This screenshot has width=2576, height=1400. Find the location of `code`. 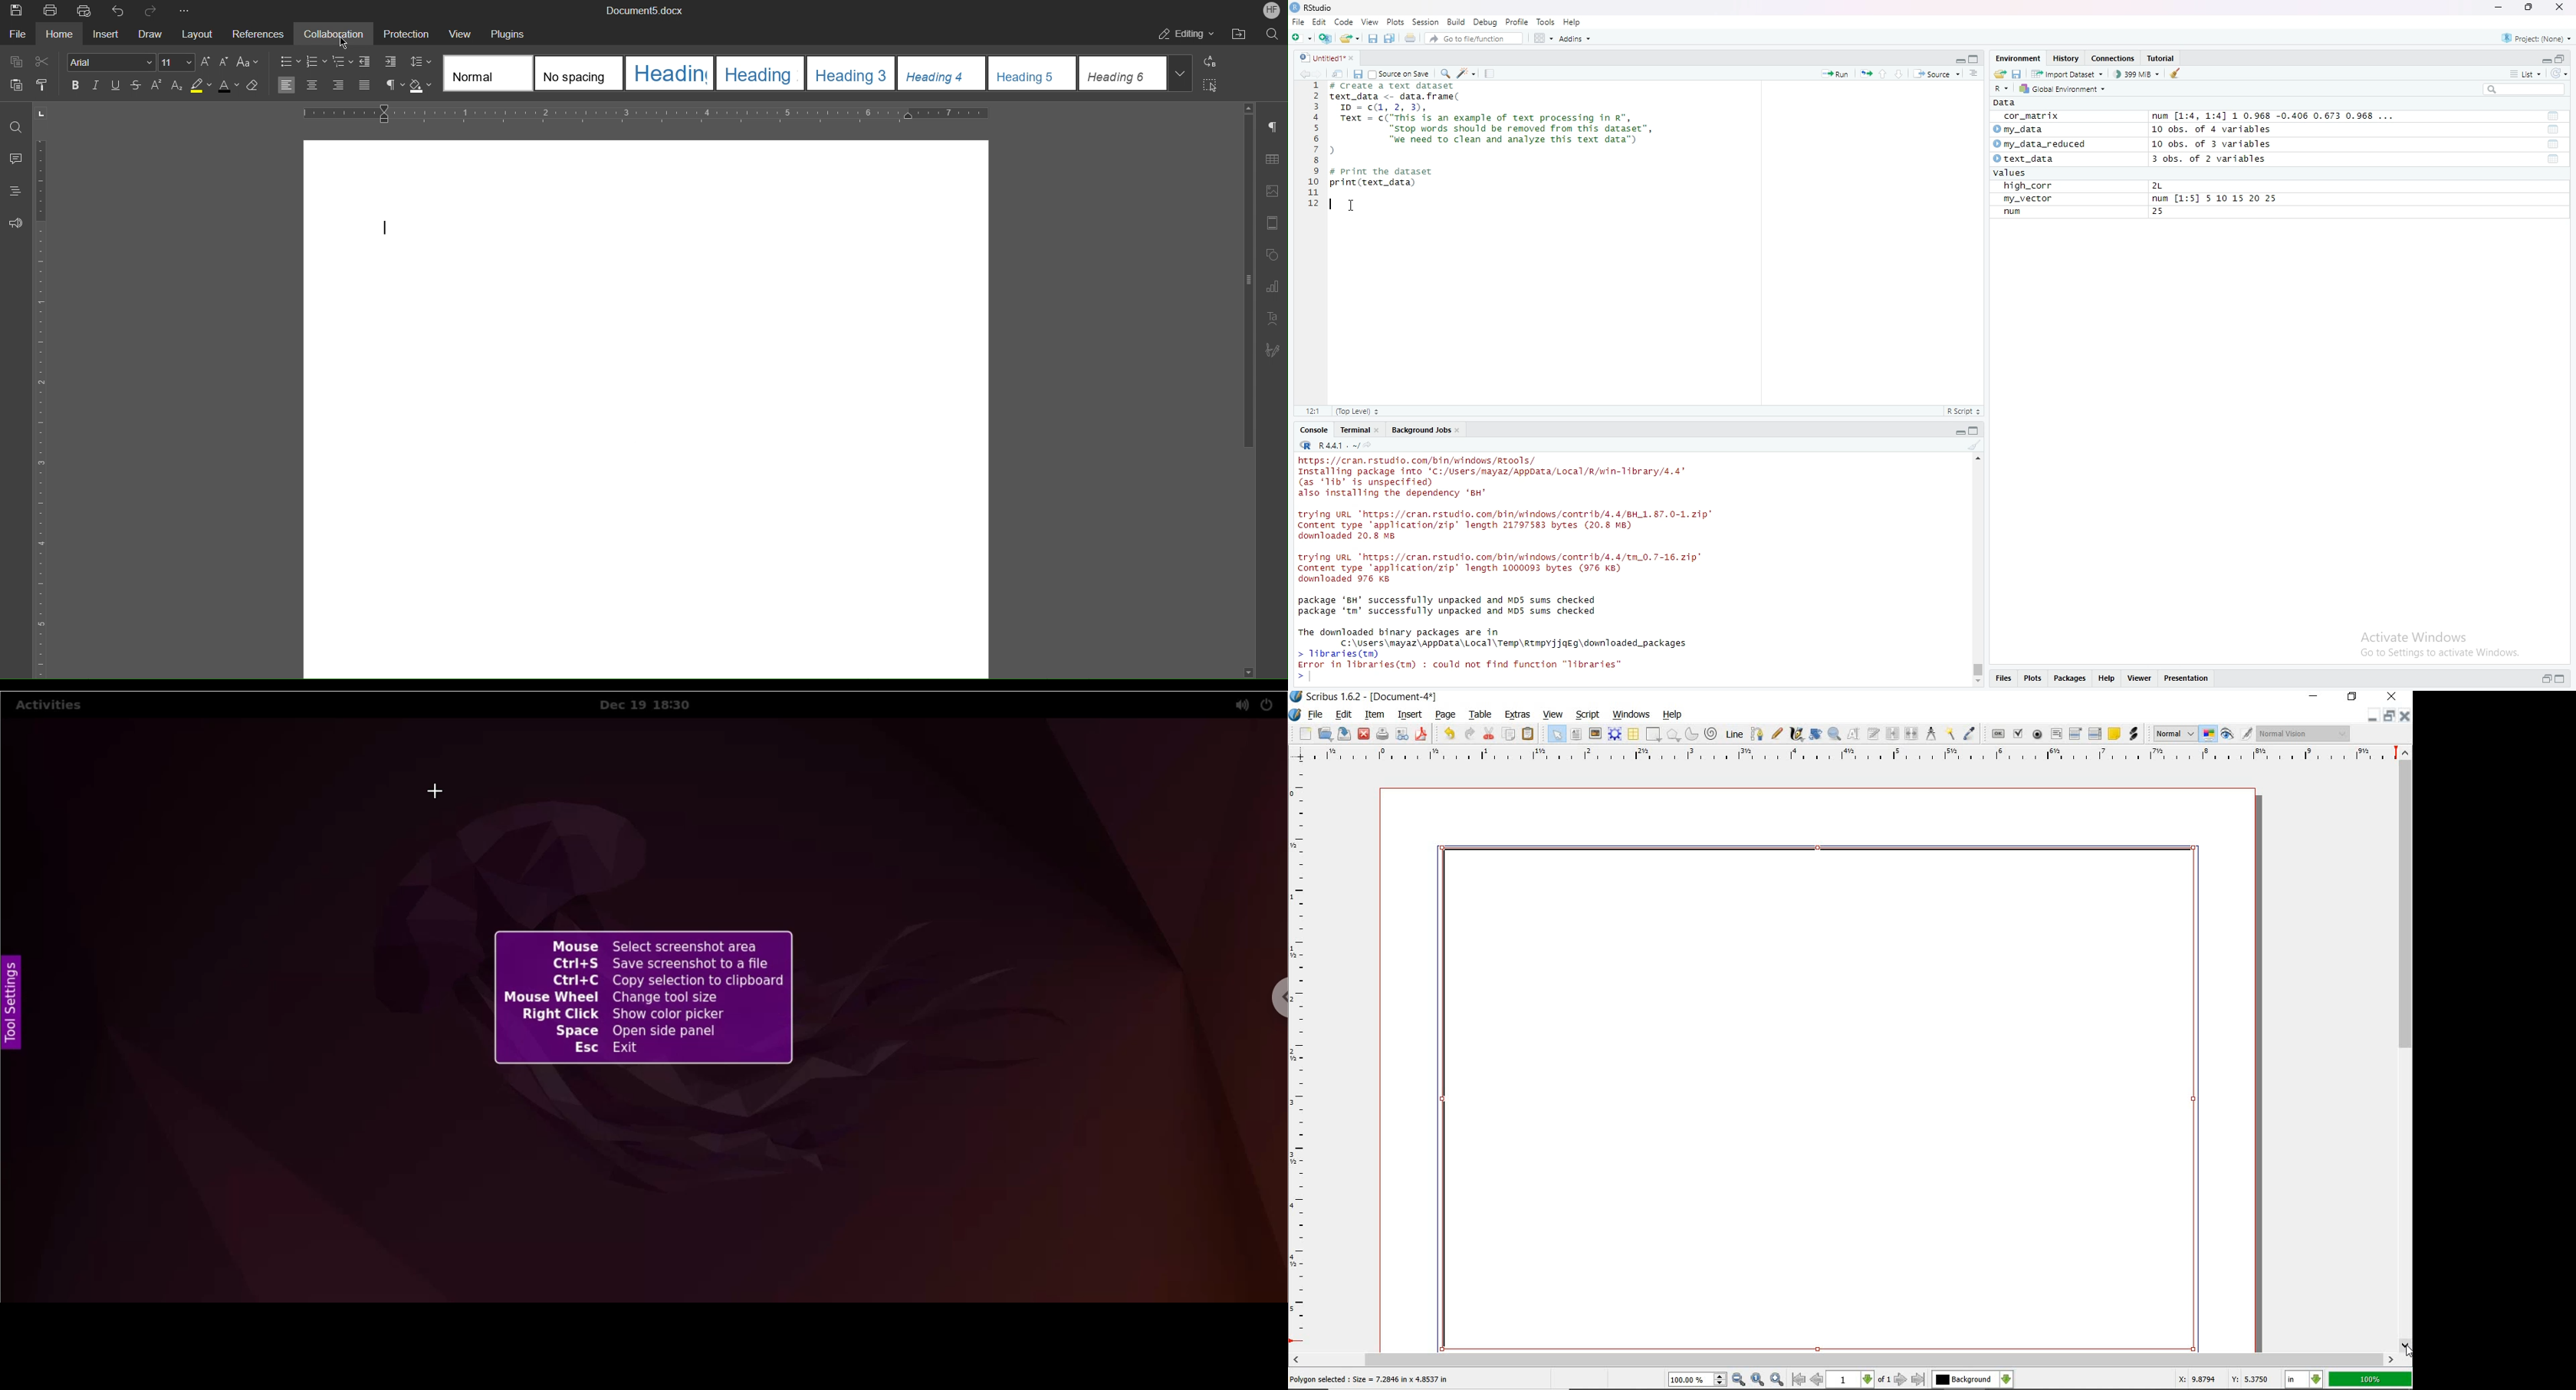

code is located at coordinates (1344, 21).